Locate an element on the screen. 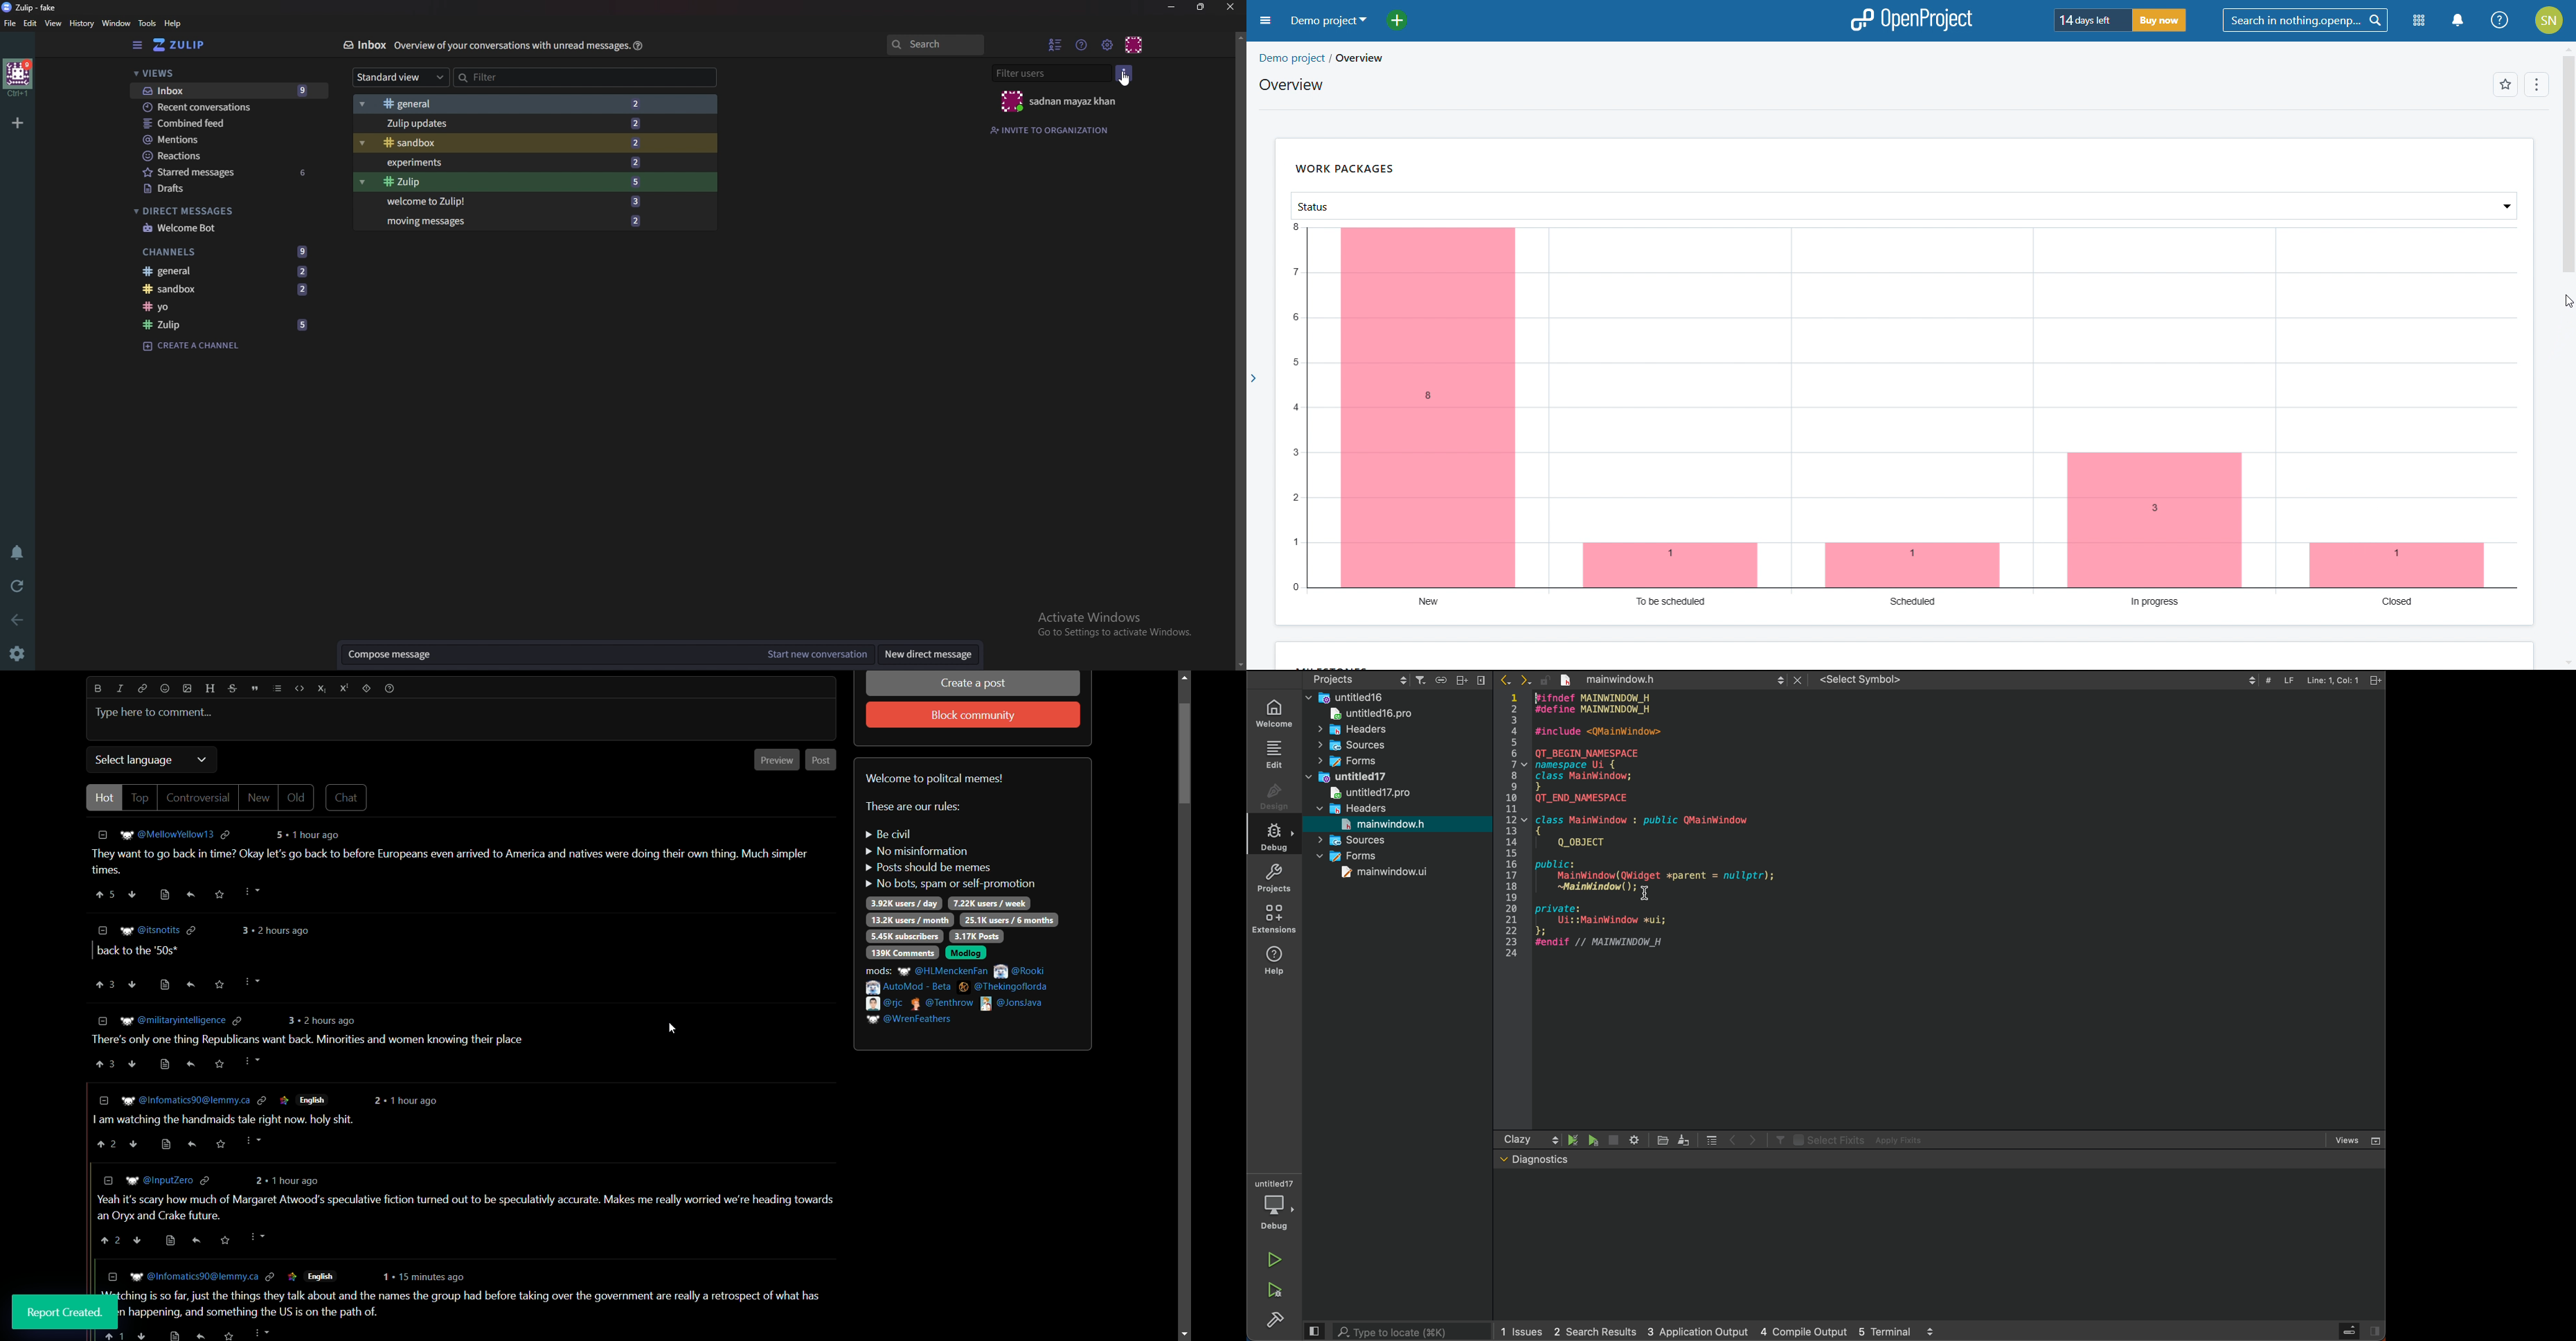 The image size is (2576, 1344). Welcome to zulip is located at coordinates (513, 201).